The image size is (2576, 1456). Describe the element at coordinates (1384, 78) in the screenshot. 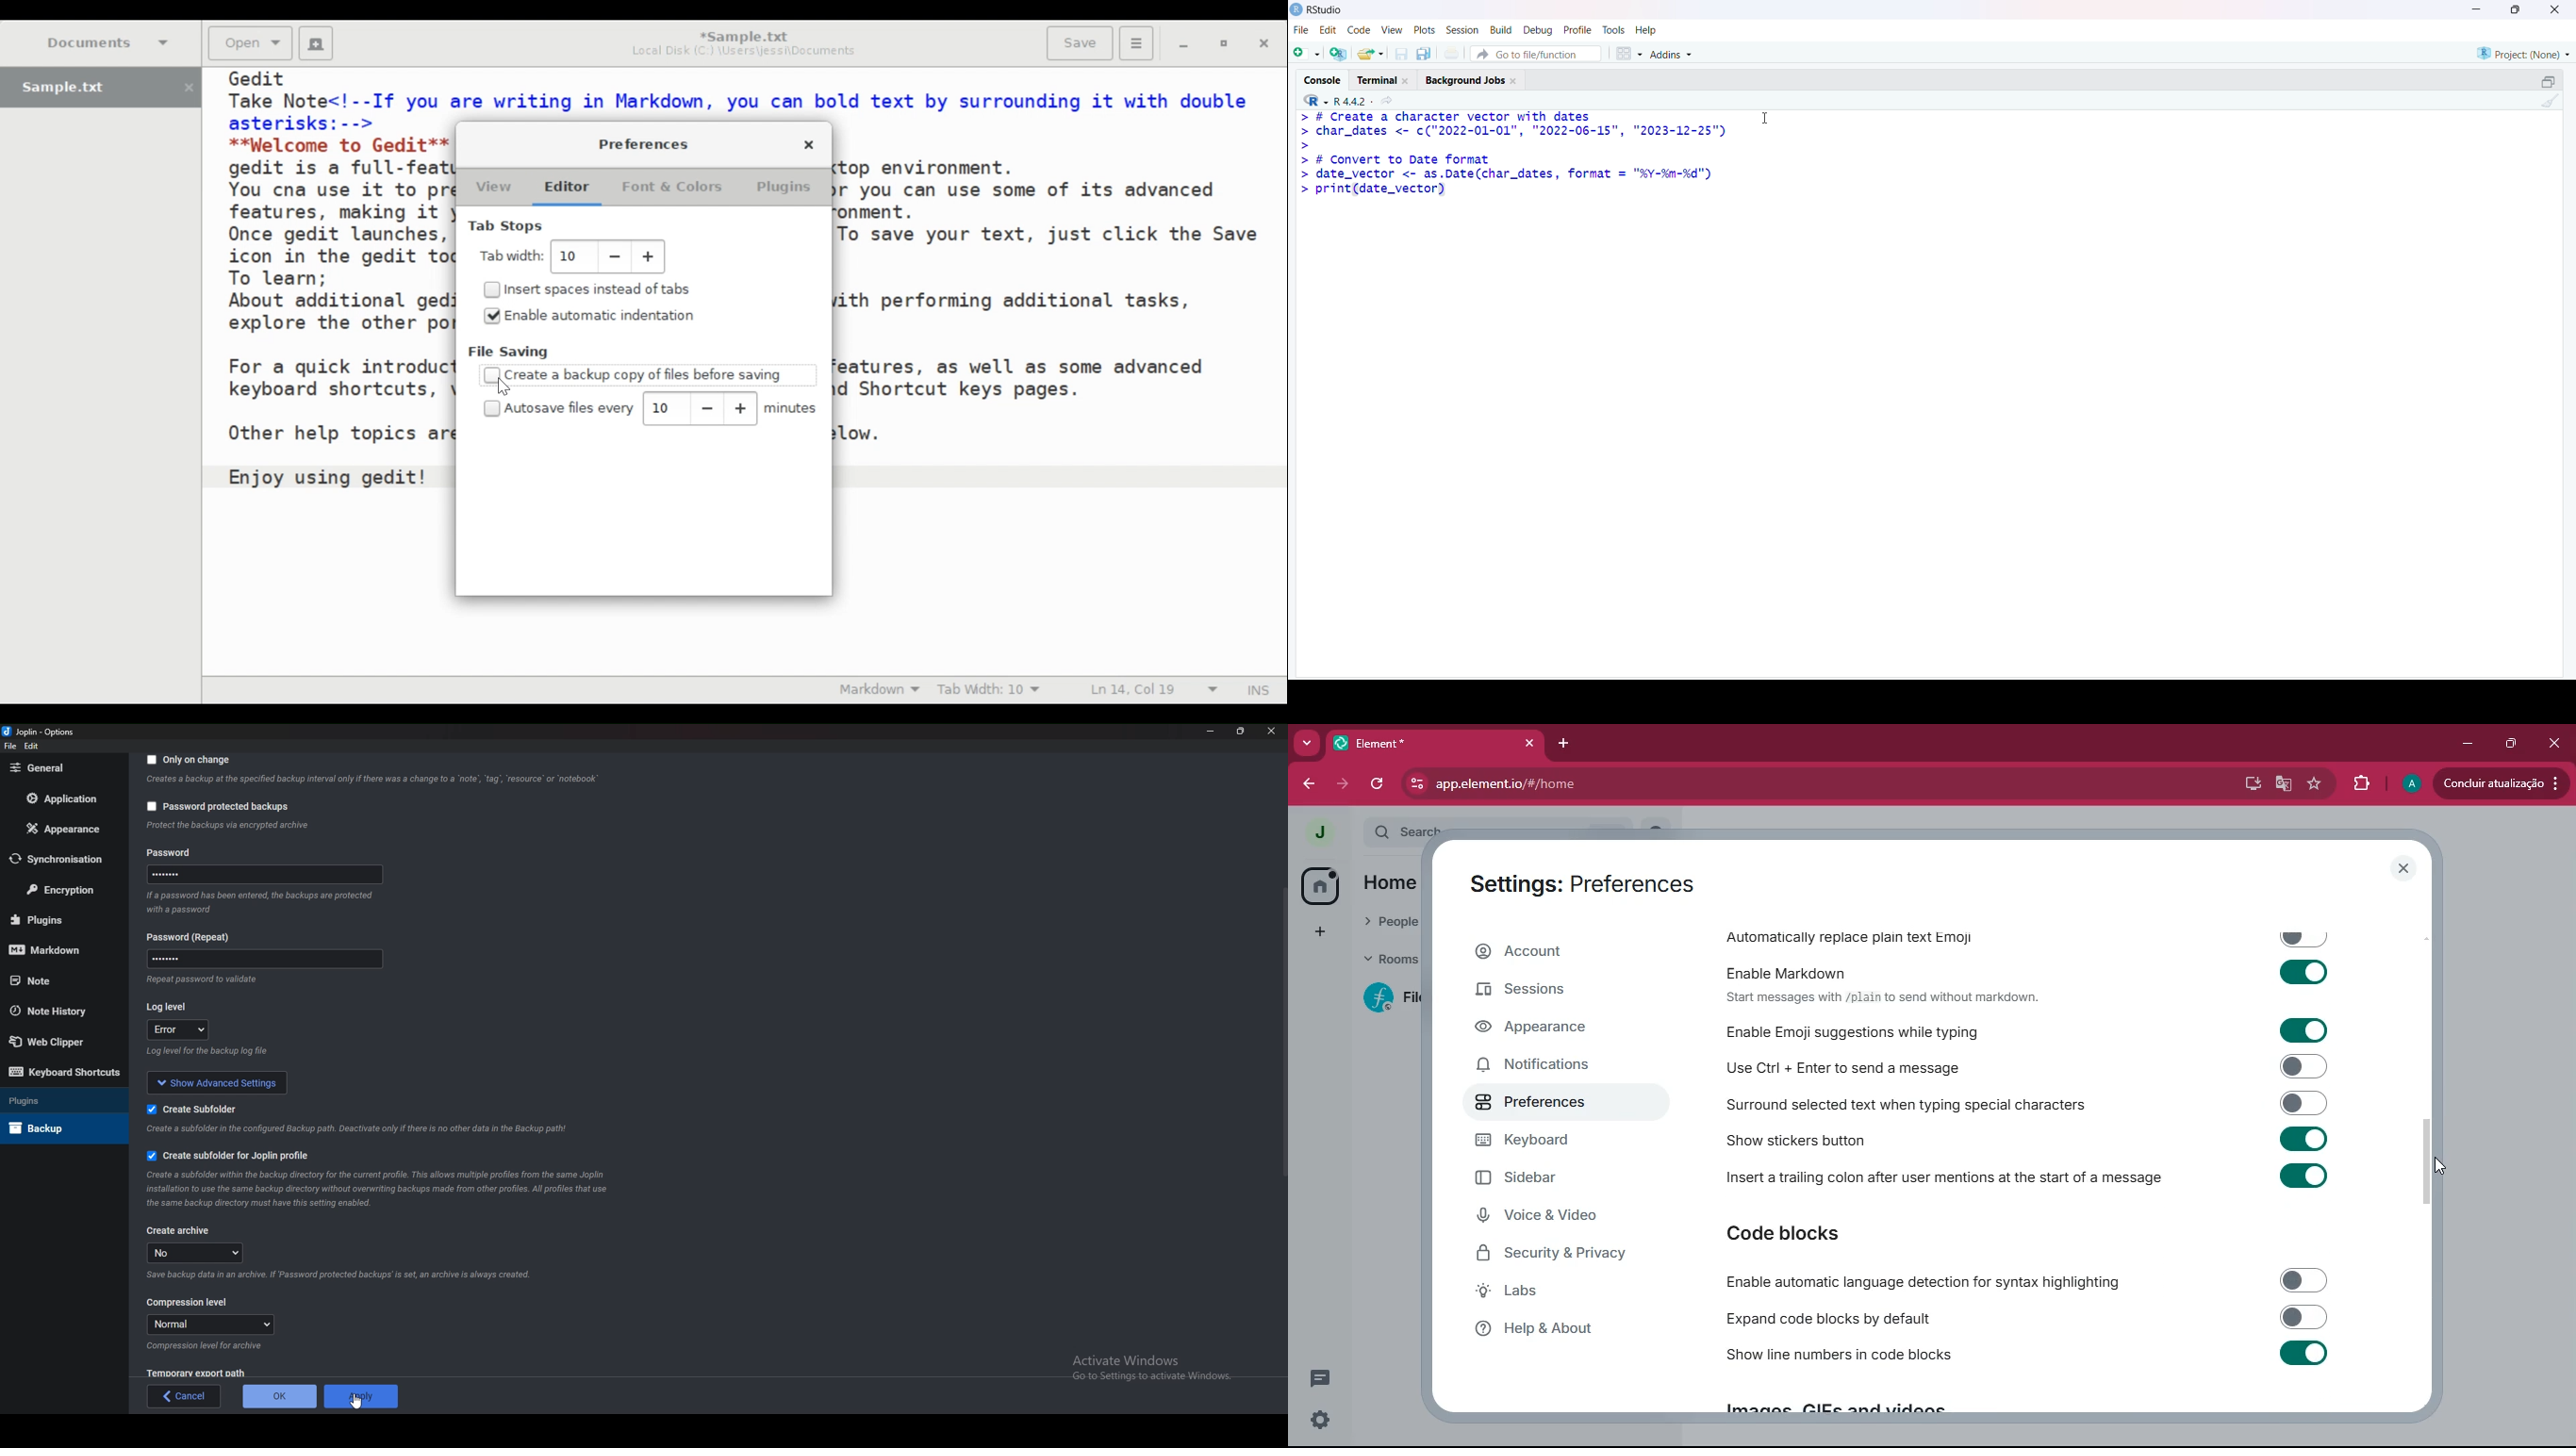

I see `Terminal` at that location.